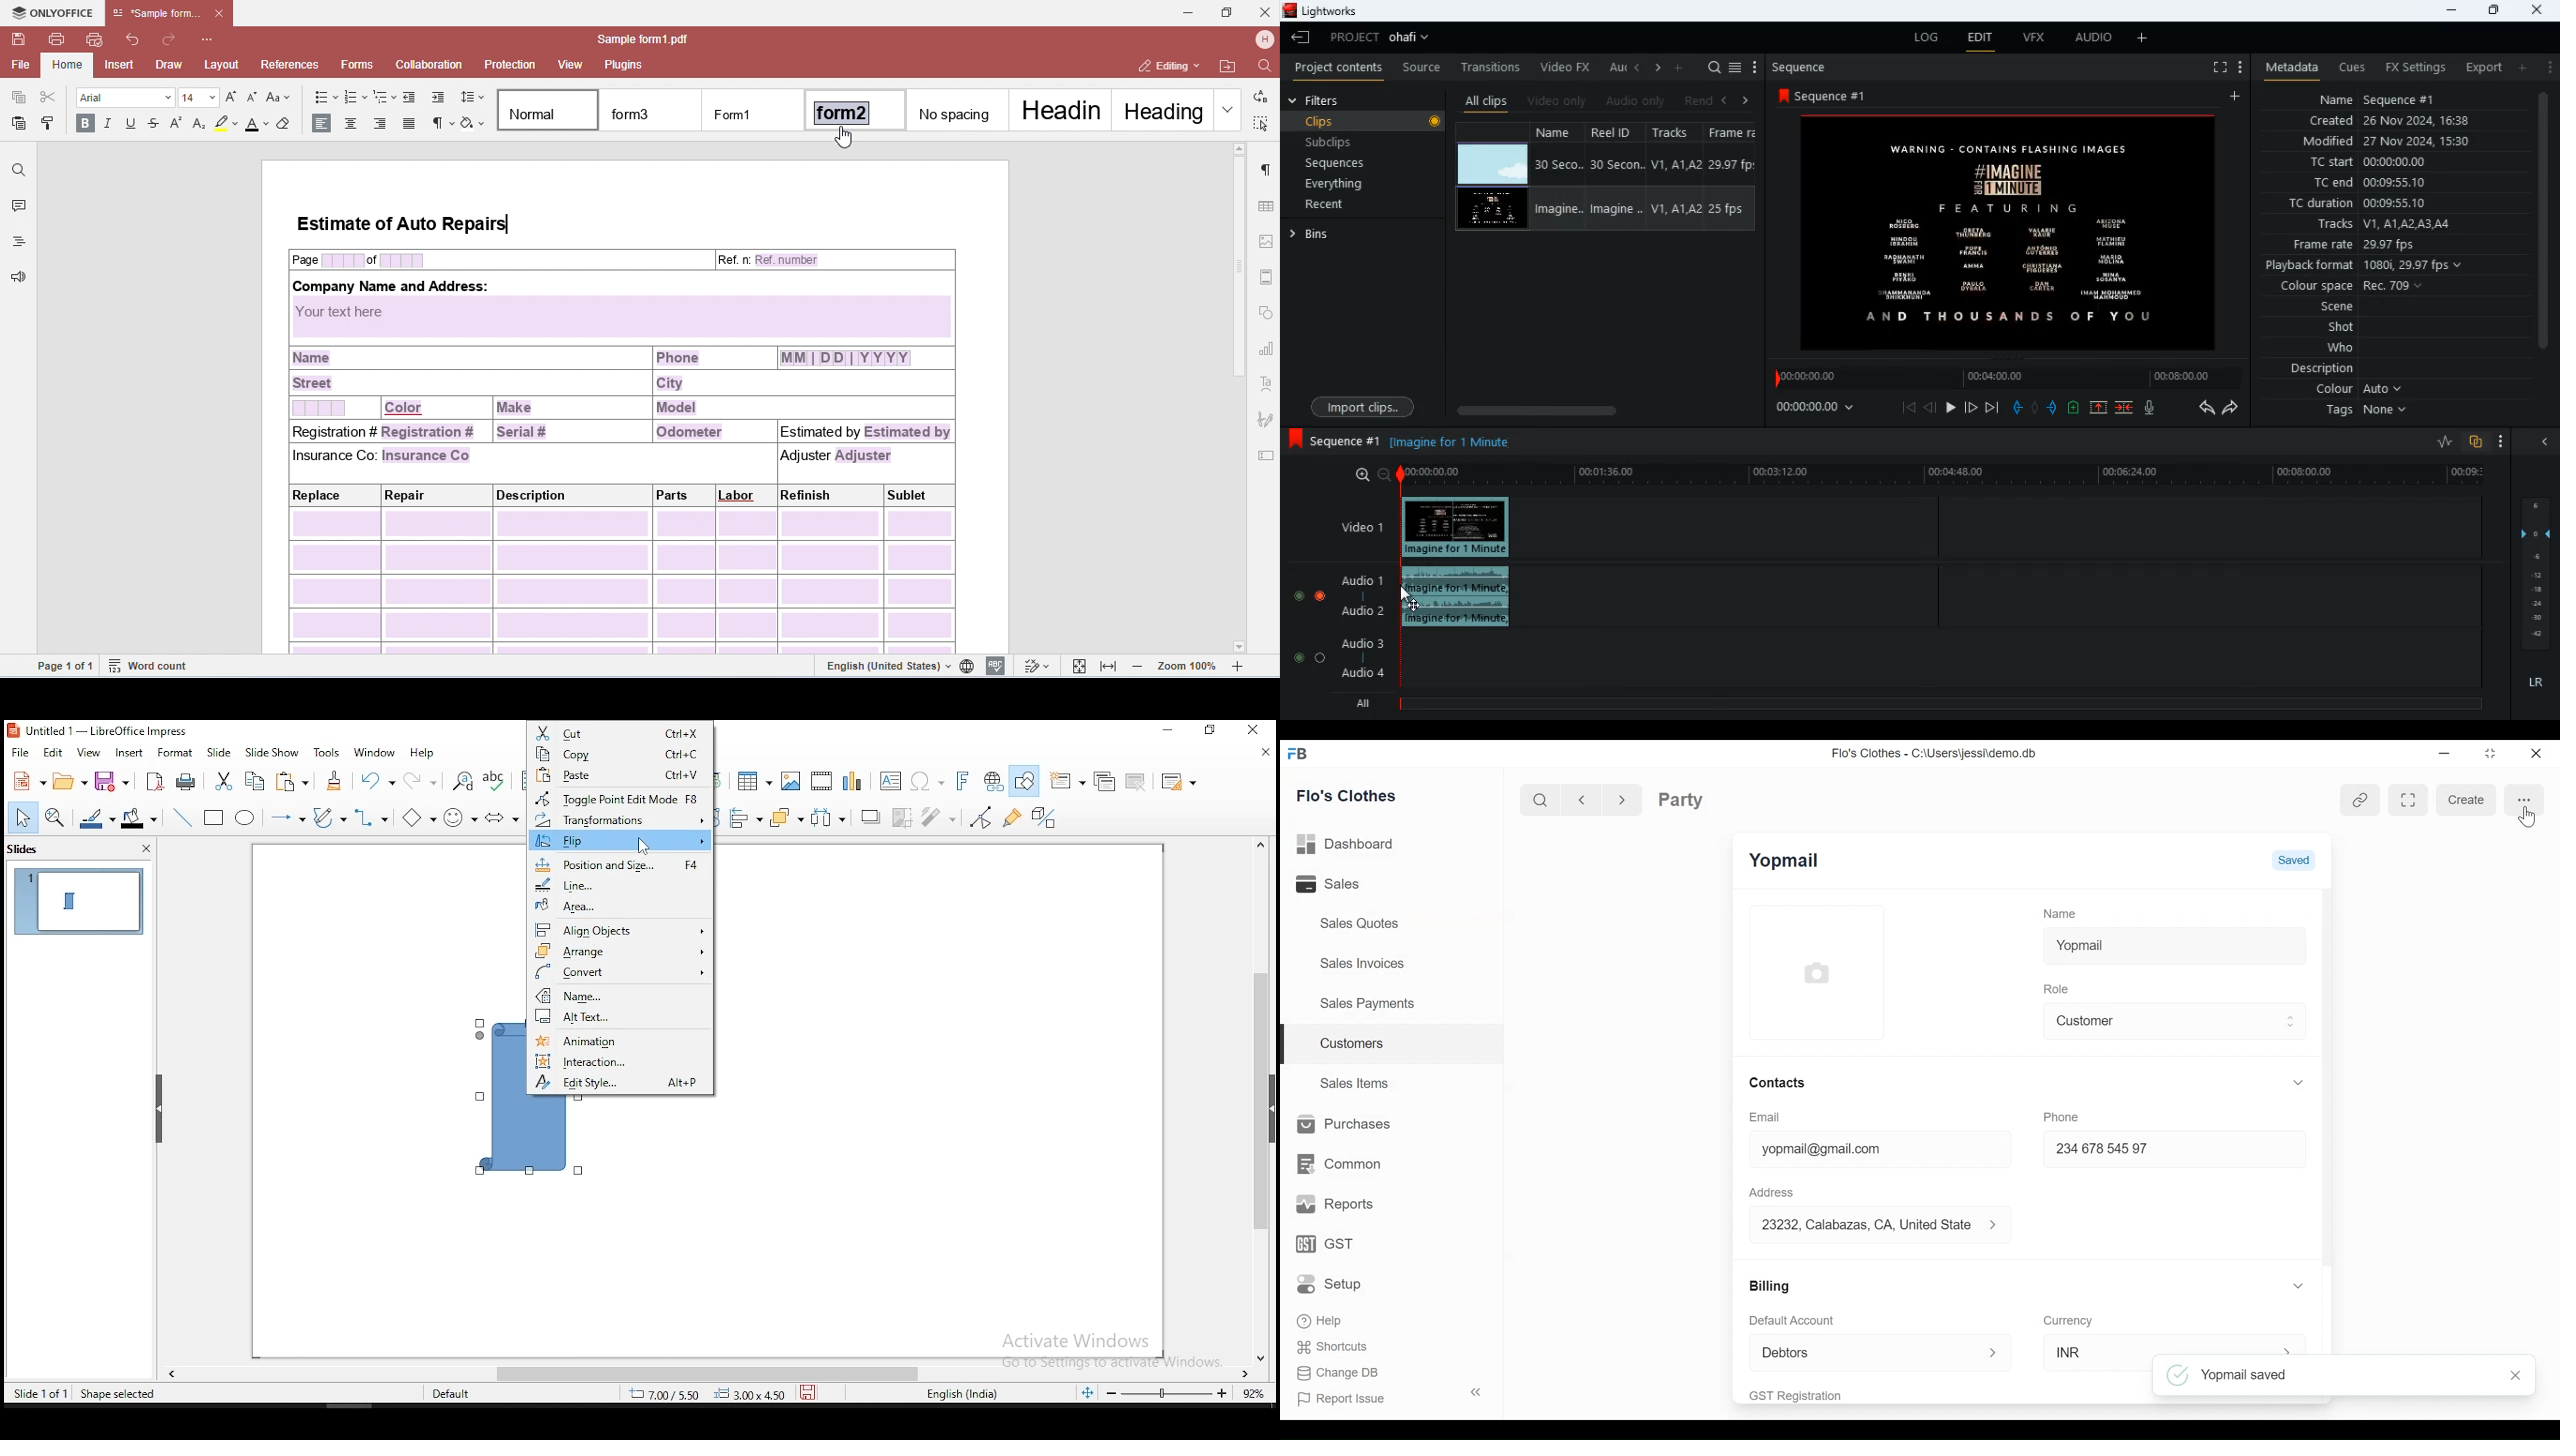 Image resolution: width=2576 pixels, height=1456 pixels. Describe the element at coordinates (1782, 1083) in the screenshot. I see `Contacts` at that location.